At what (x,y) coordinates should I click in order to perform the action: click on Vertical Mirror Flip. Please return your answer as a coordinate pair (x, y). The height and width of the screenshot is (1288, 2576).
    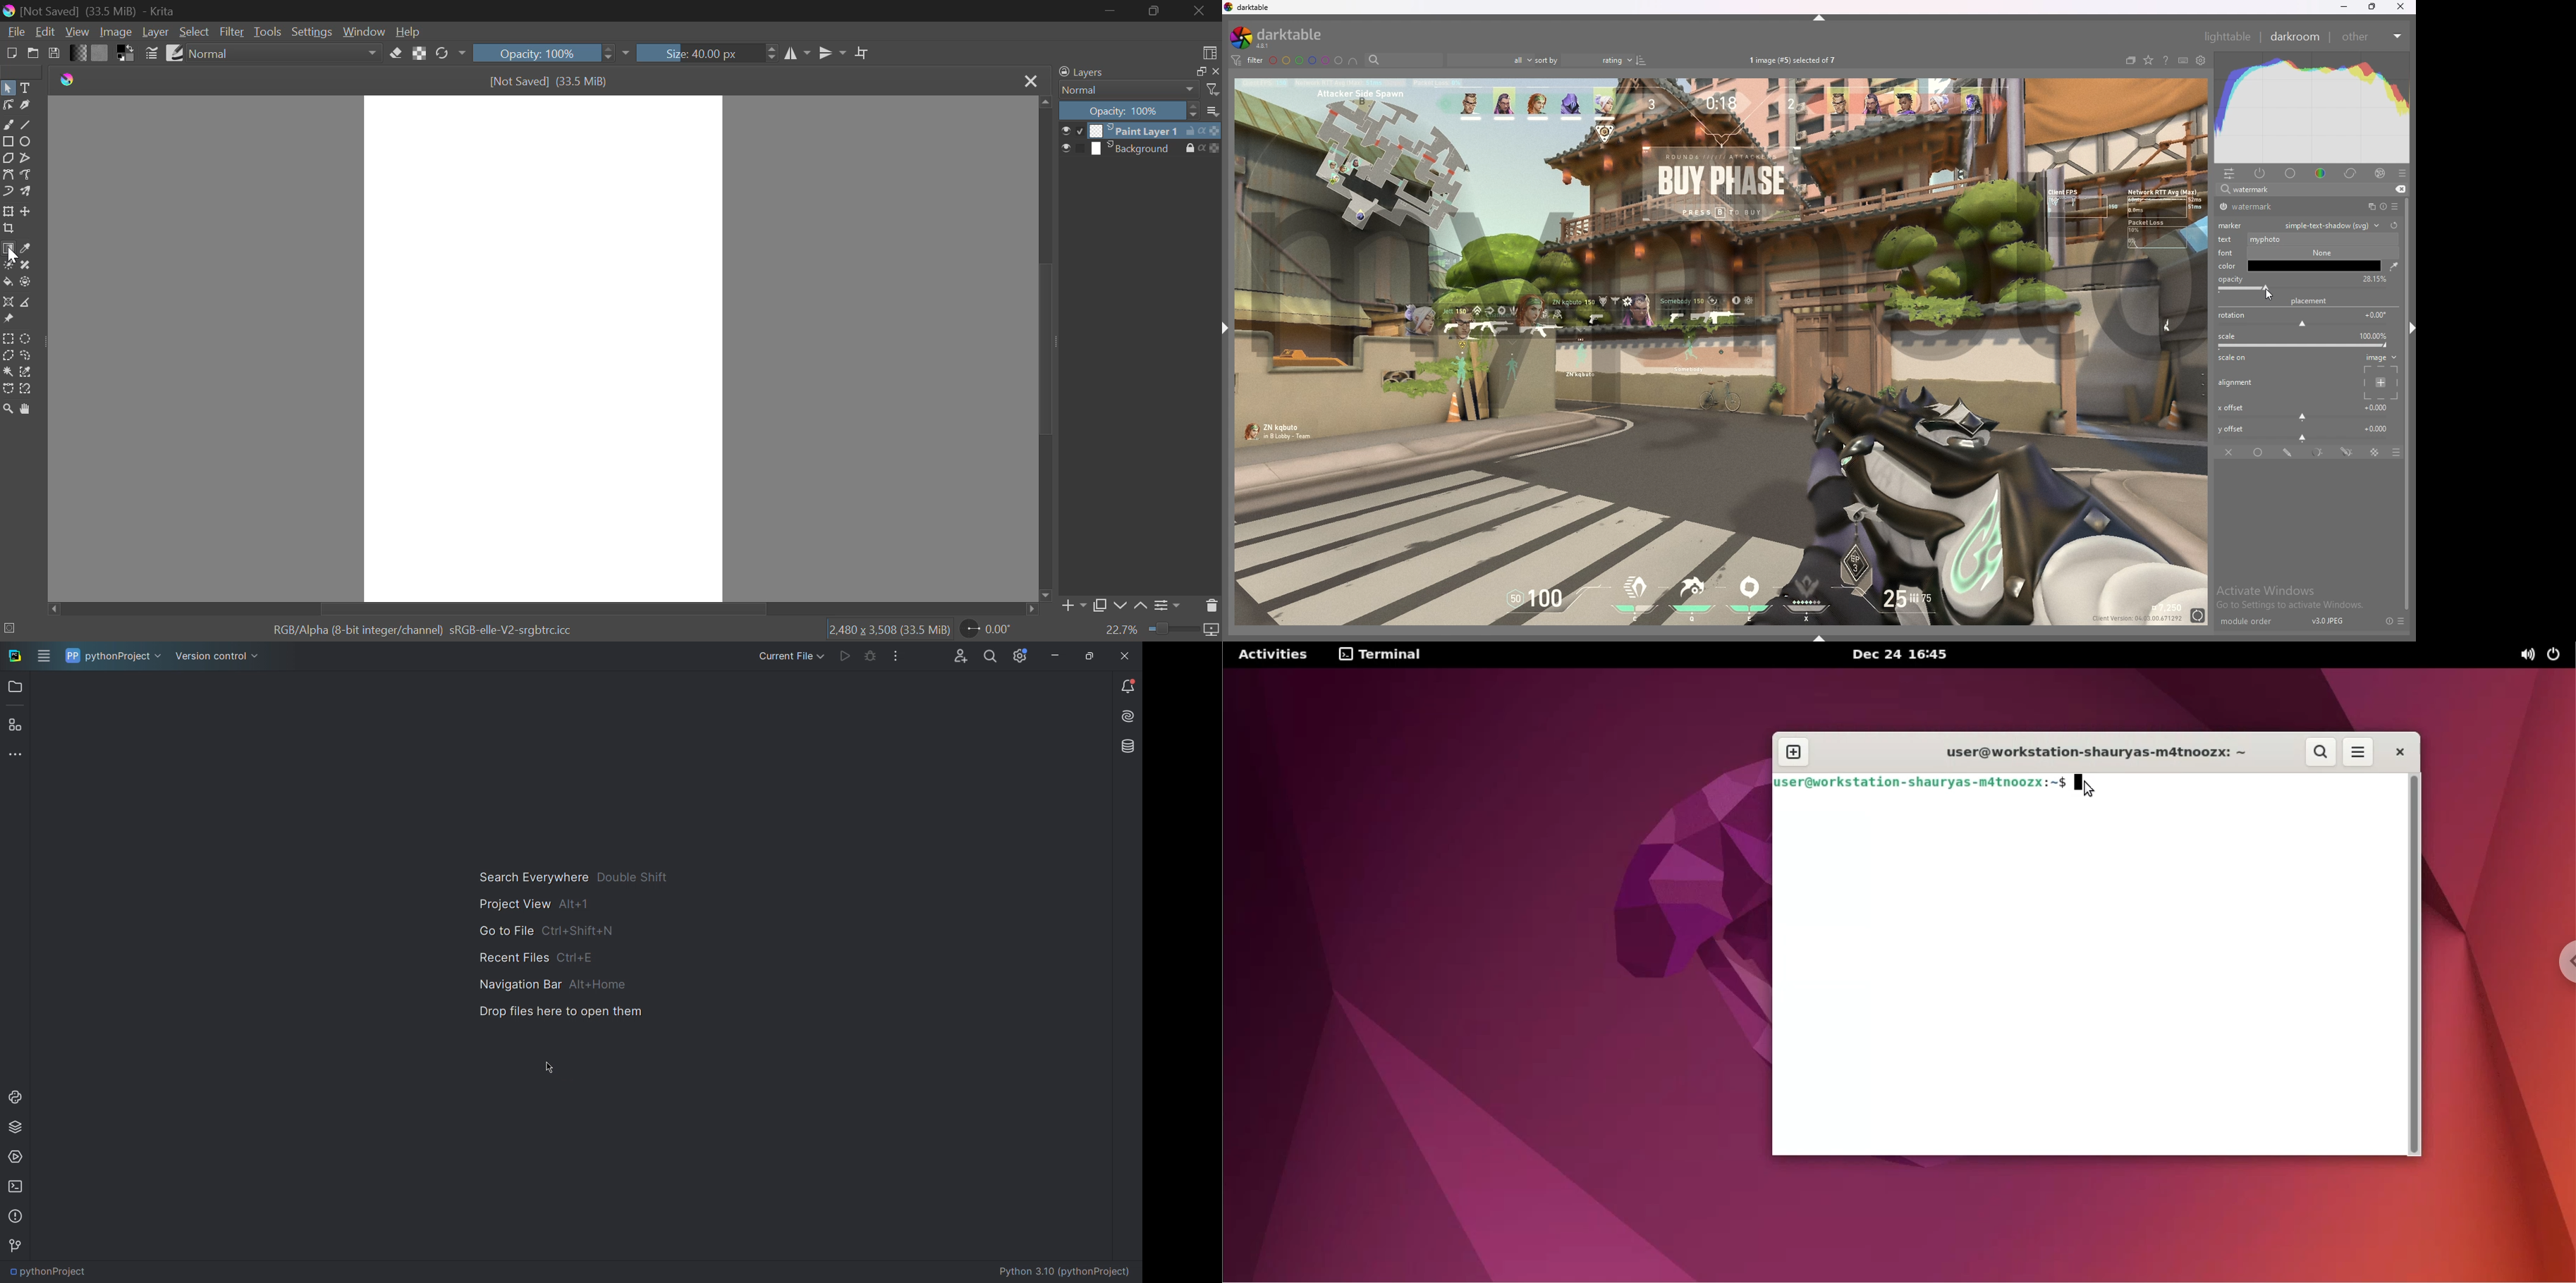
    Looking at the image, I should click on (798, 55).